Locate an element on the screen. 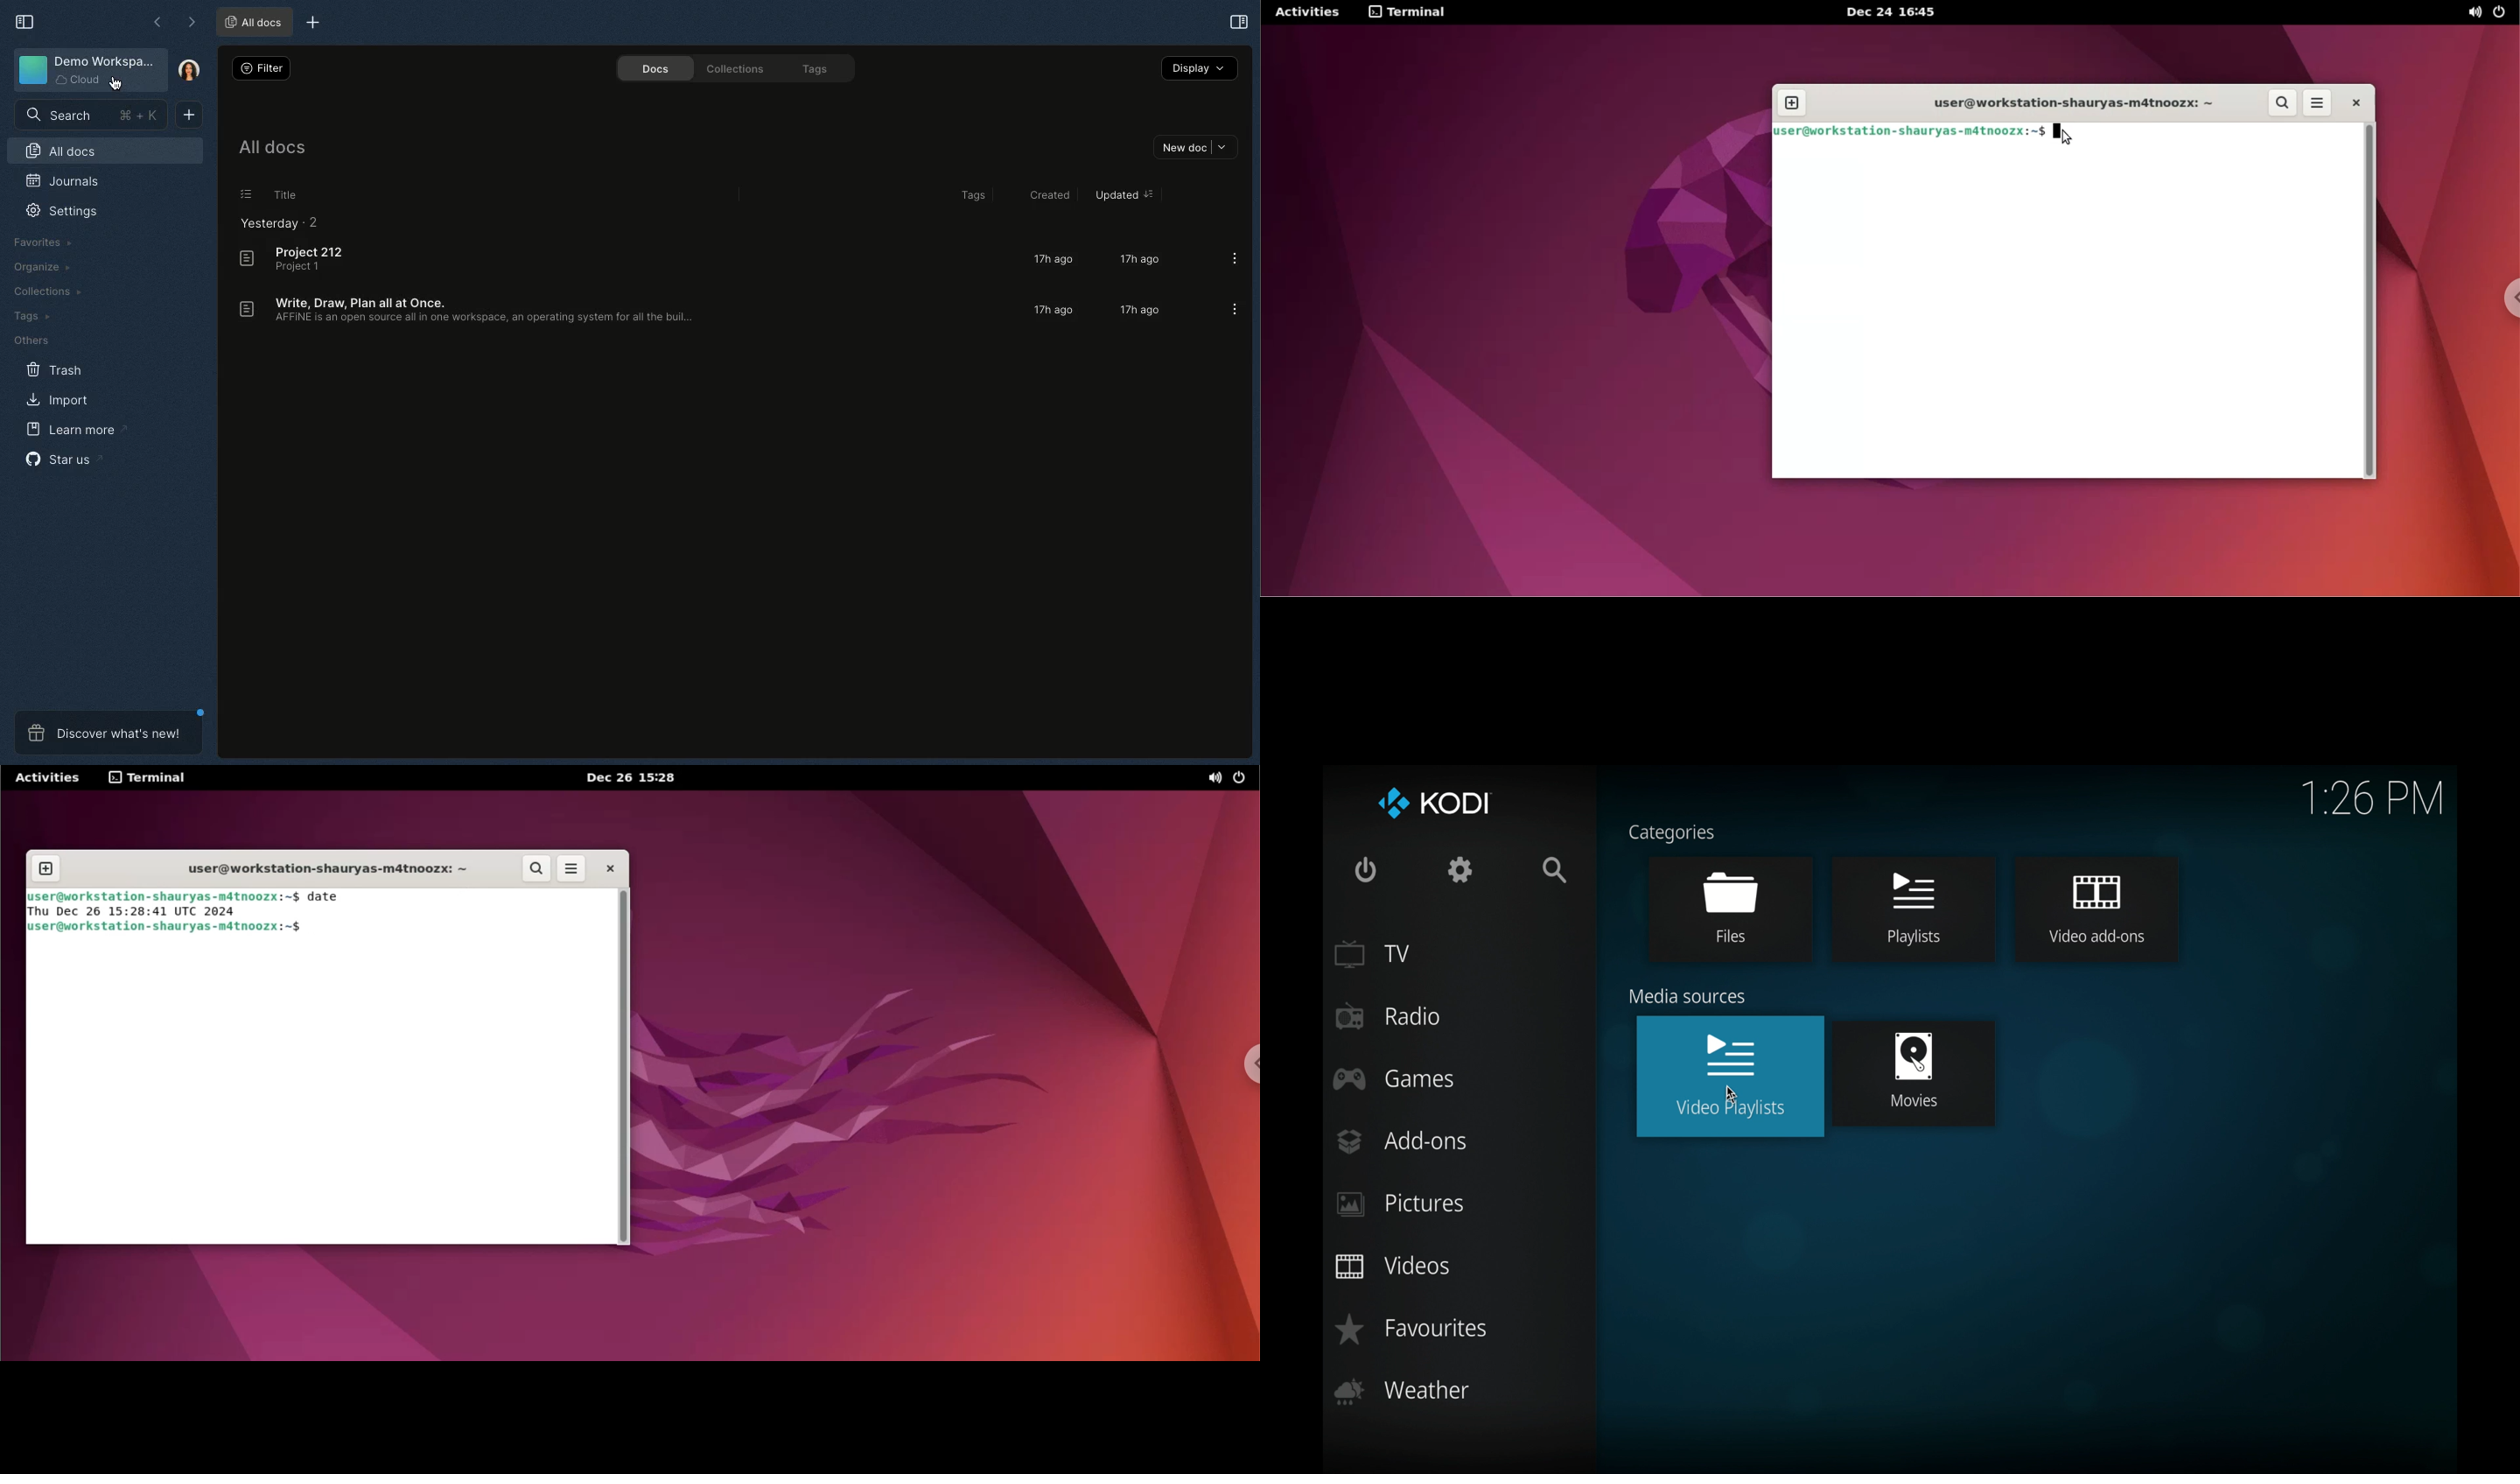 This screenshot has height=1484, width=2520. Learn more is located at coordinates (74, 431).